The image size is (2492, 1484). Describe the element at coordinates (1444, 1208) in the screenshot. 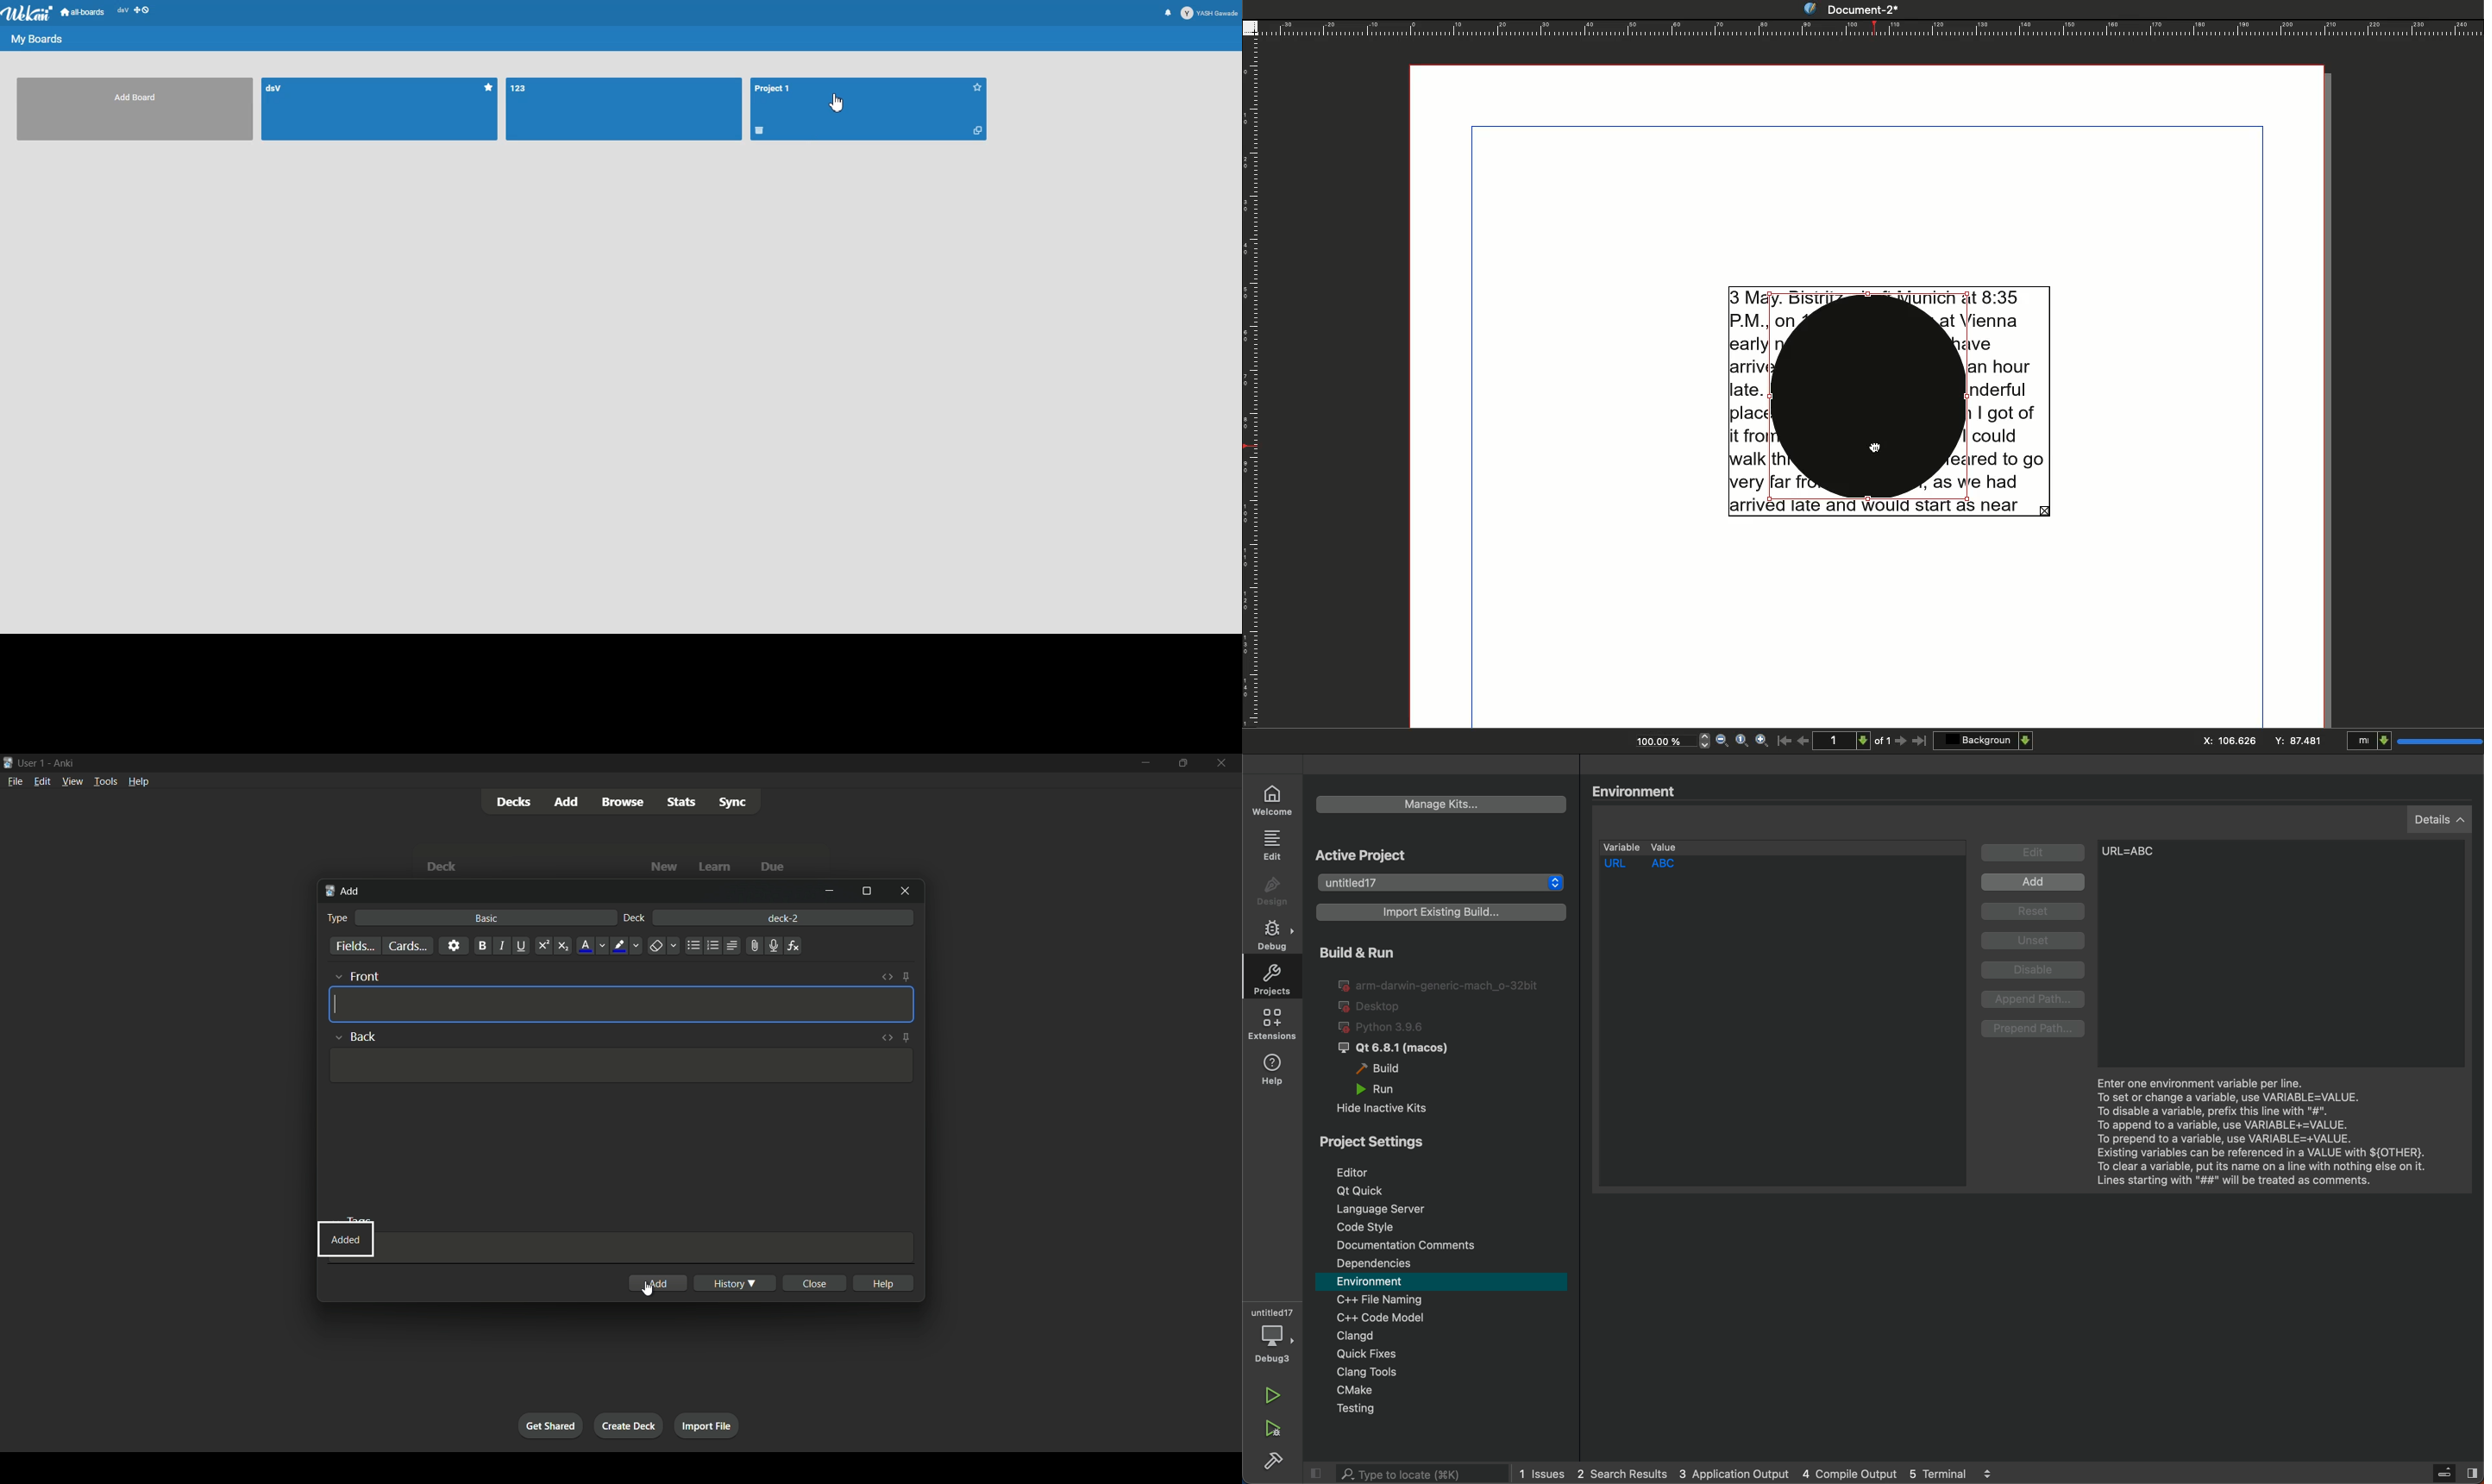

I see `Language server` at that location.